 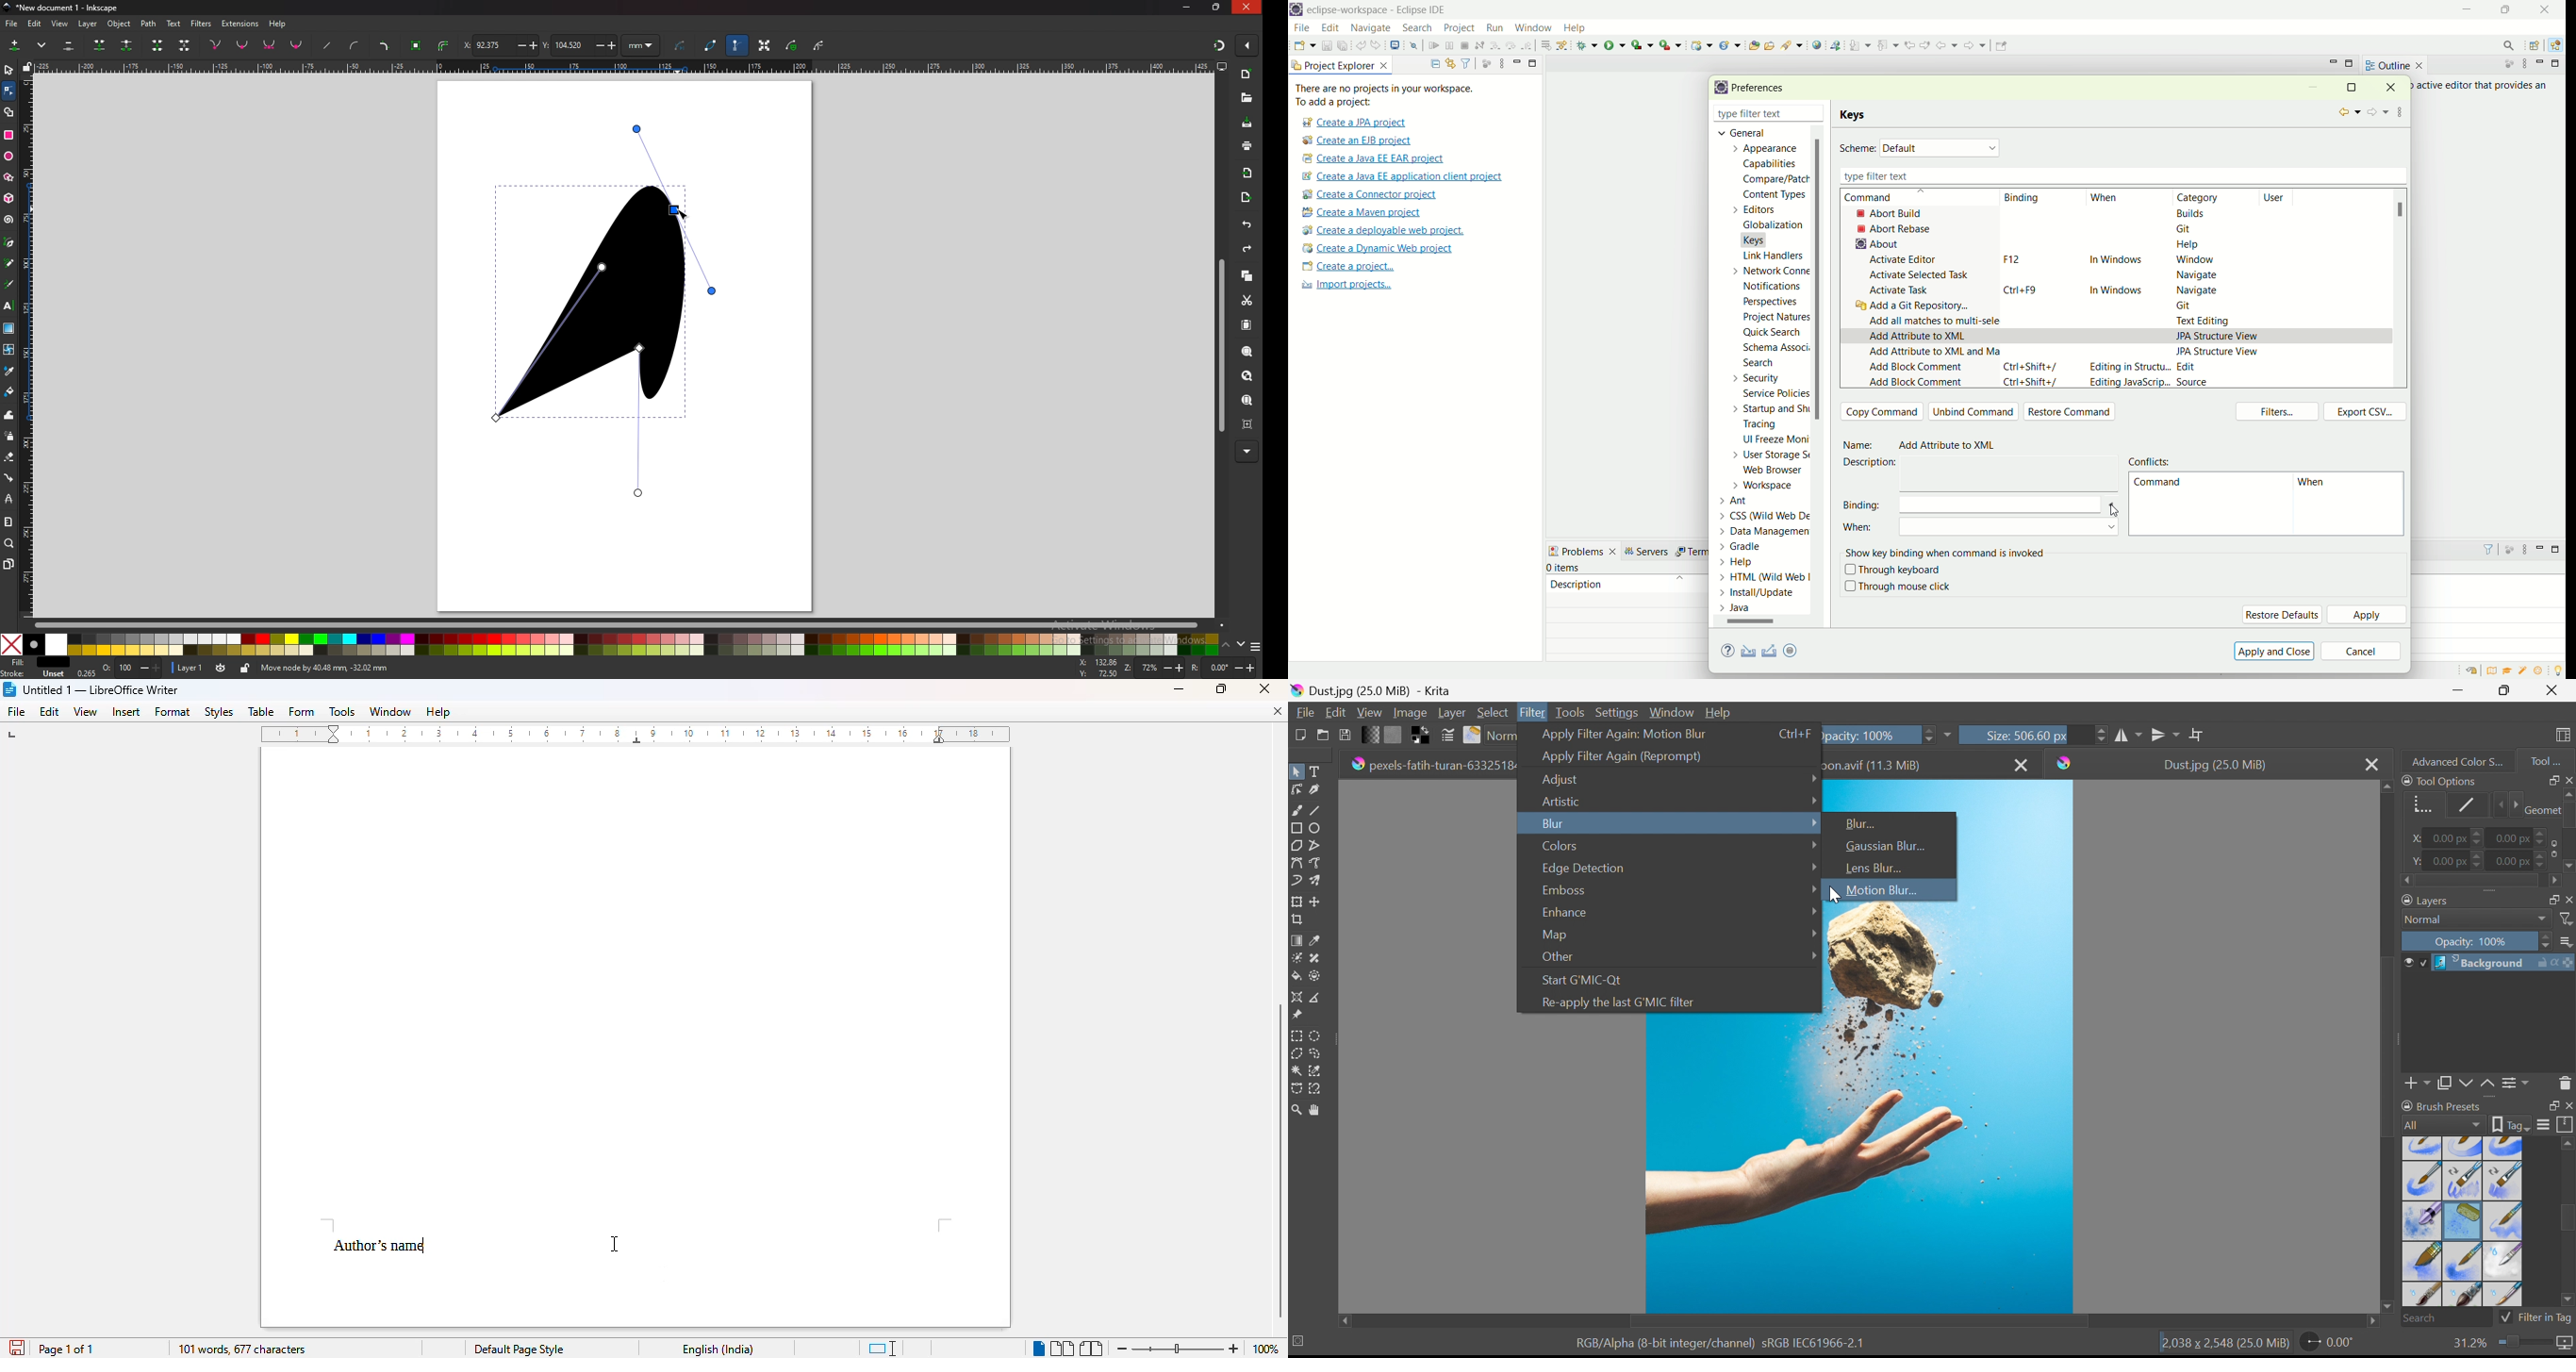 I want to click on pexels-fatih-turan-6332518, so click(x=1432, y=764).